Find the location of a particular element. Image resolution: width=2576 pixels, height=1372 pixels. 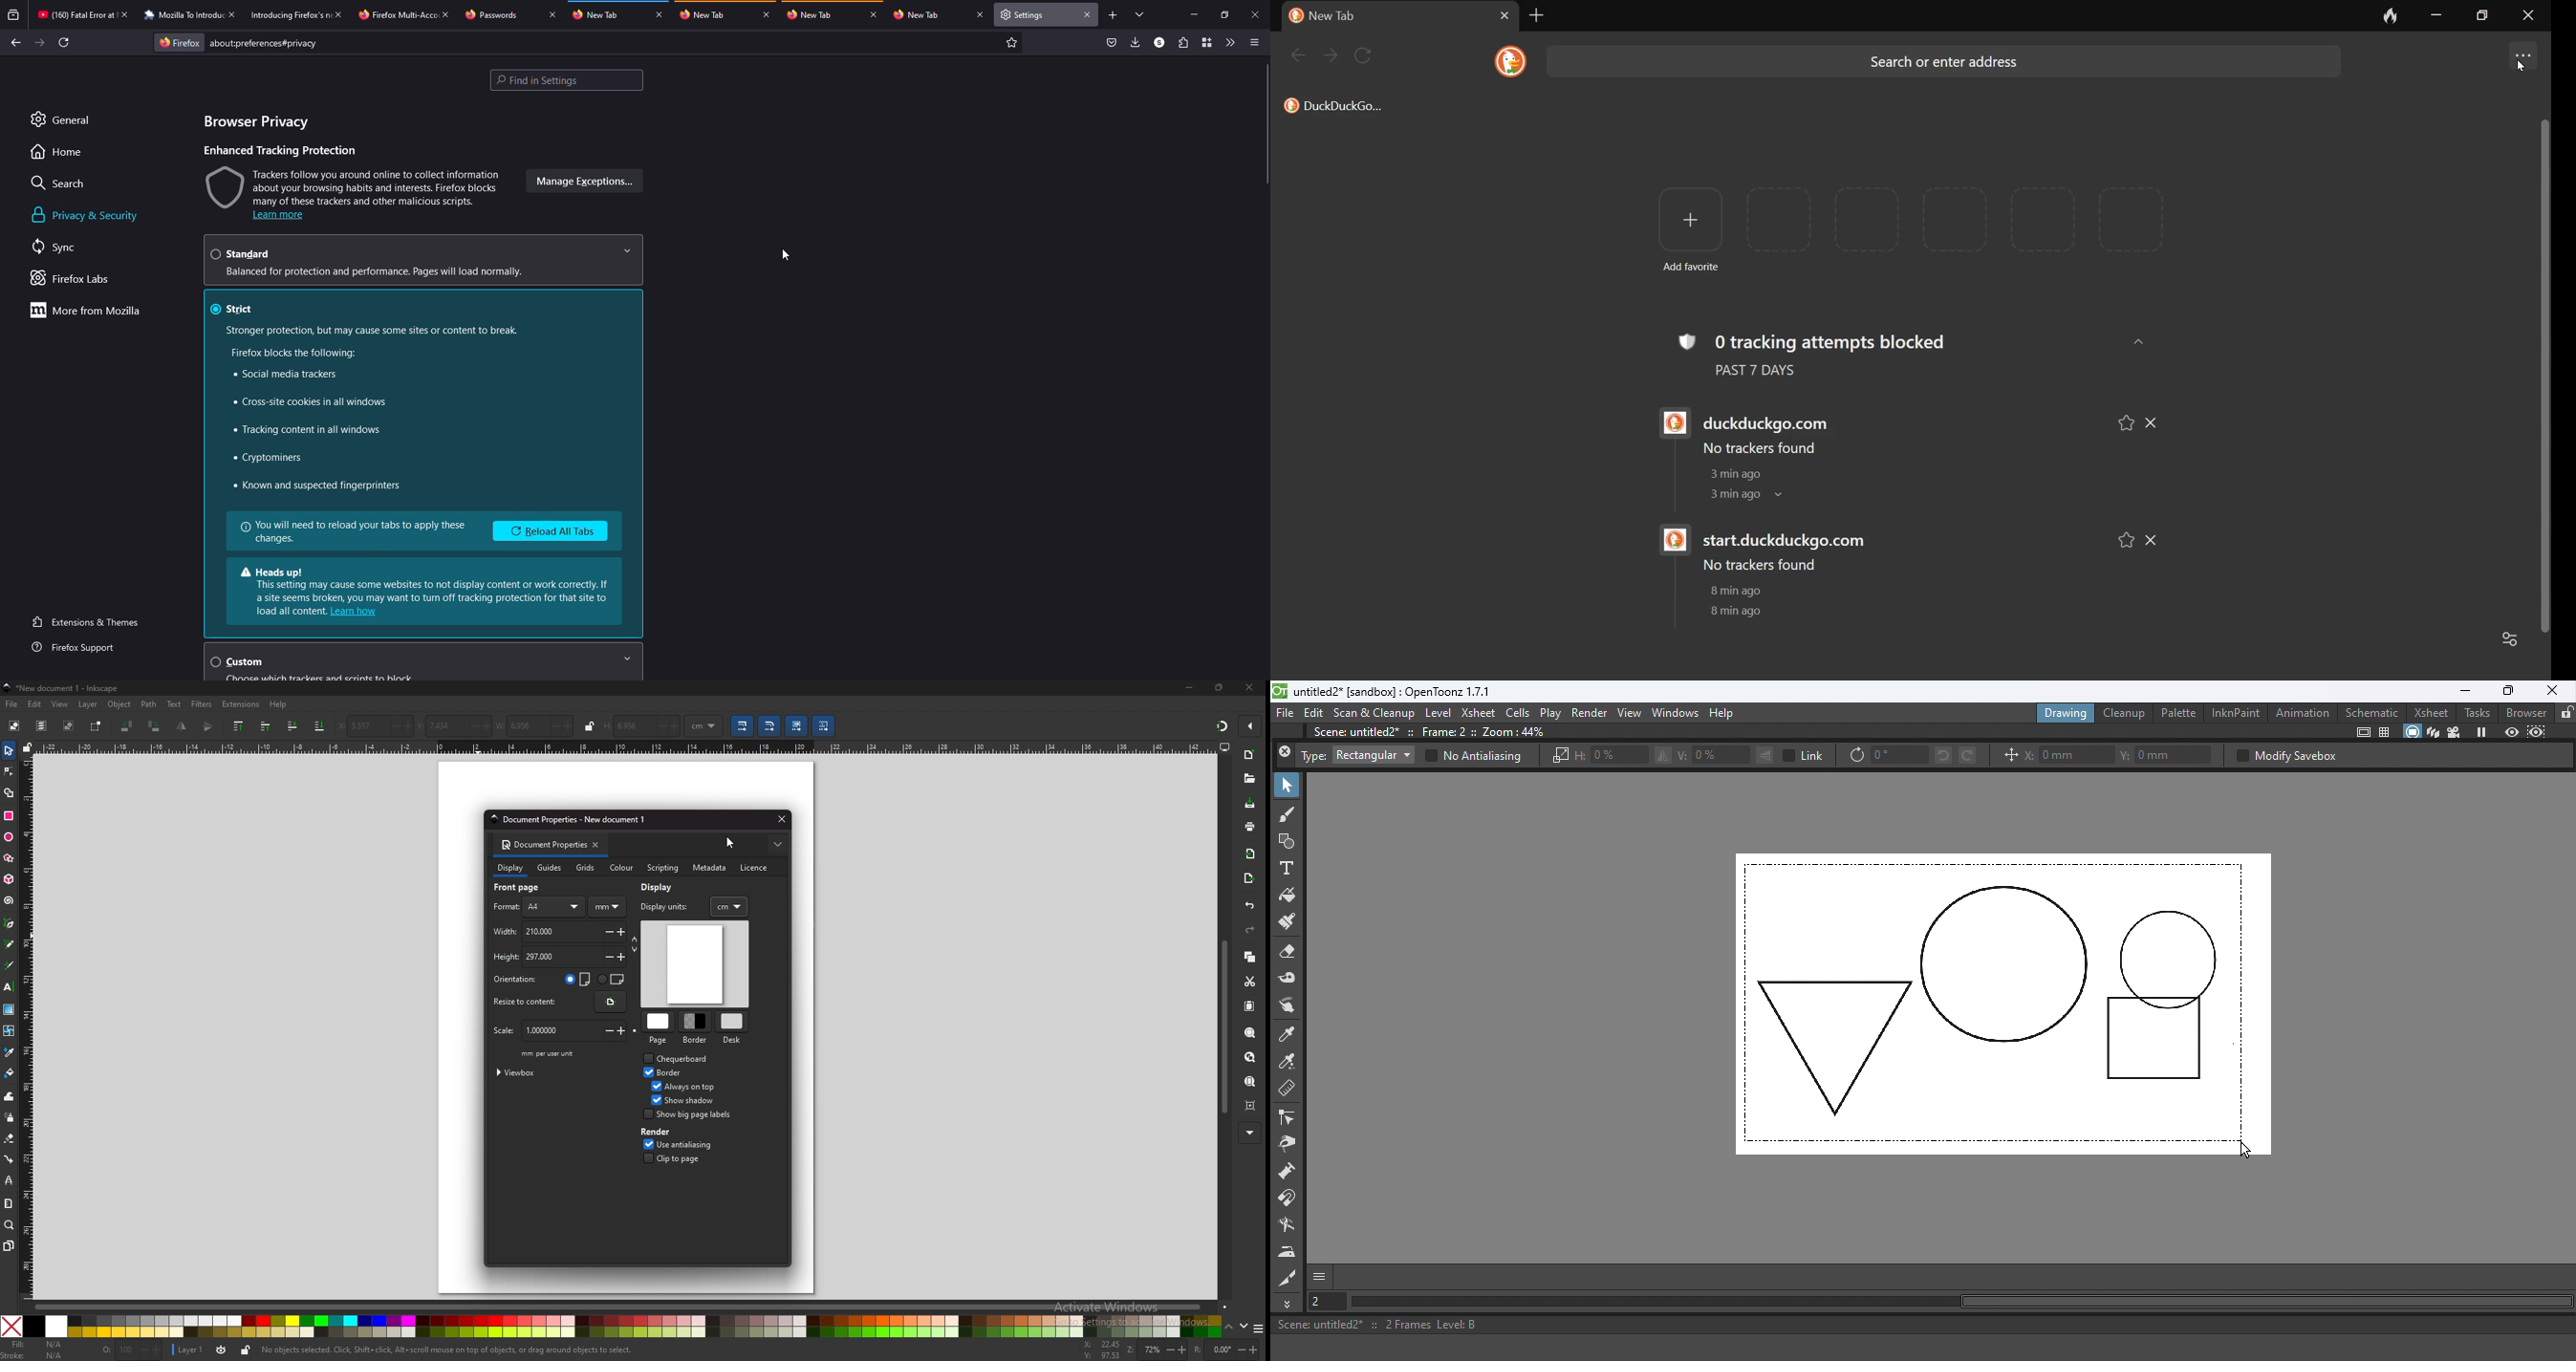

save is located at coordinates (1250, 803).